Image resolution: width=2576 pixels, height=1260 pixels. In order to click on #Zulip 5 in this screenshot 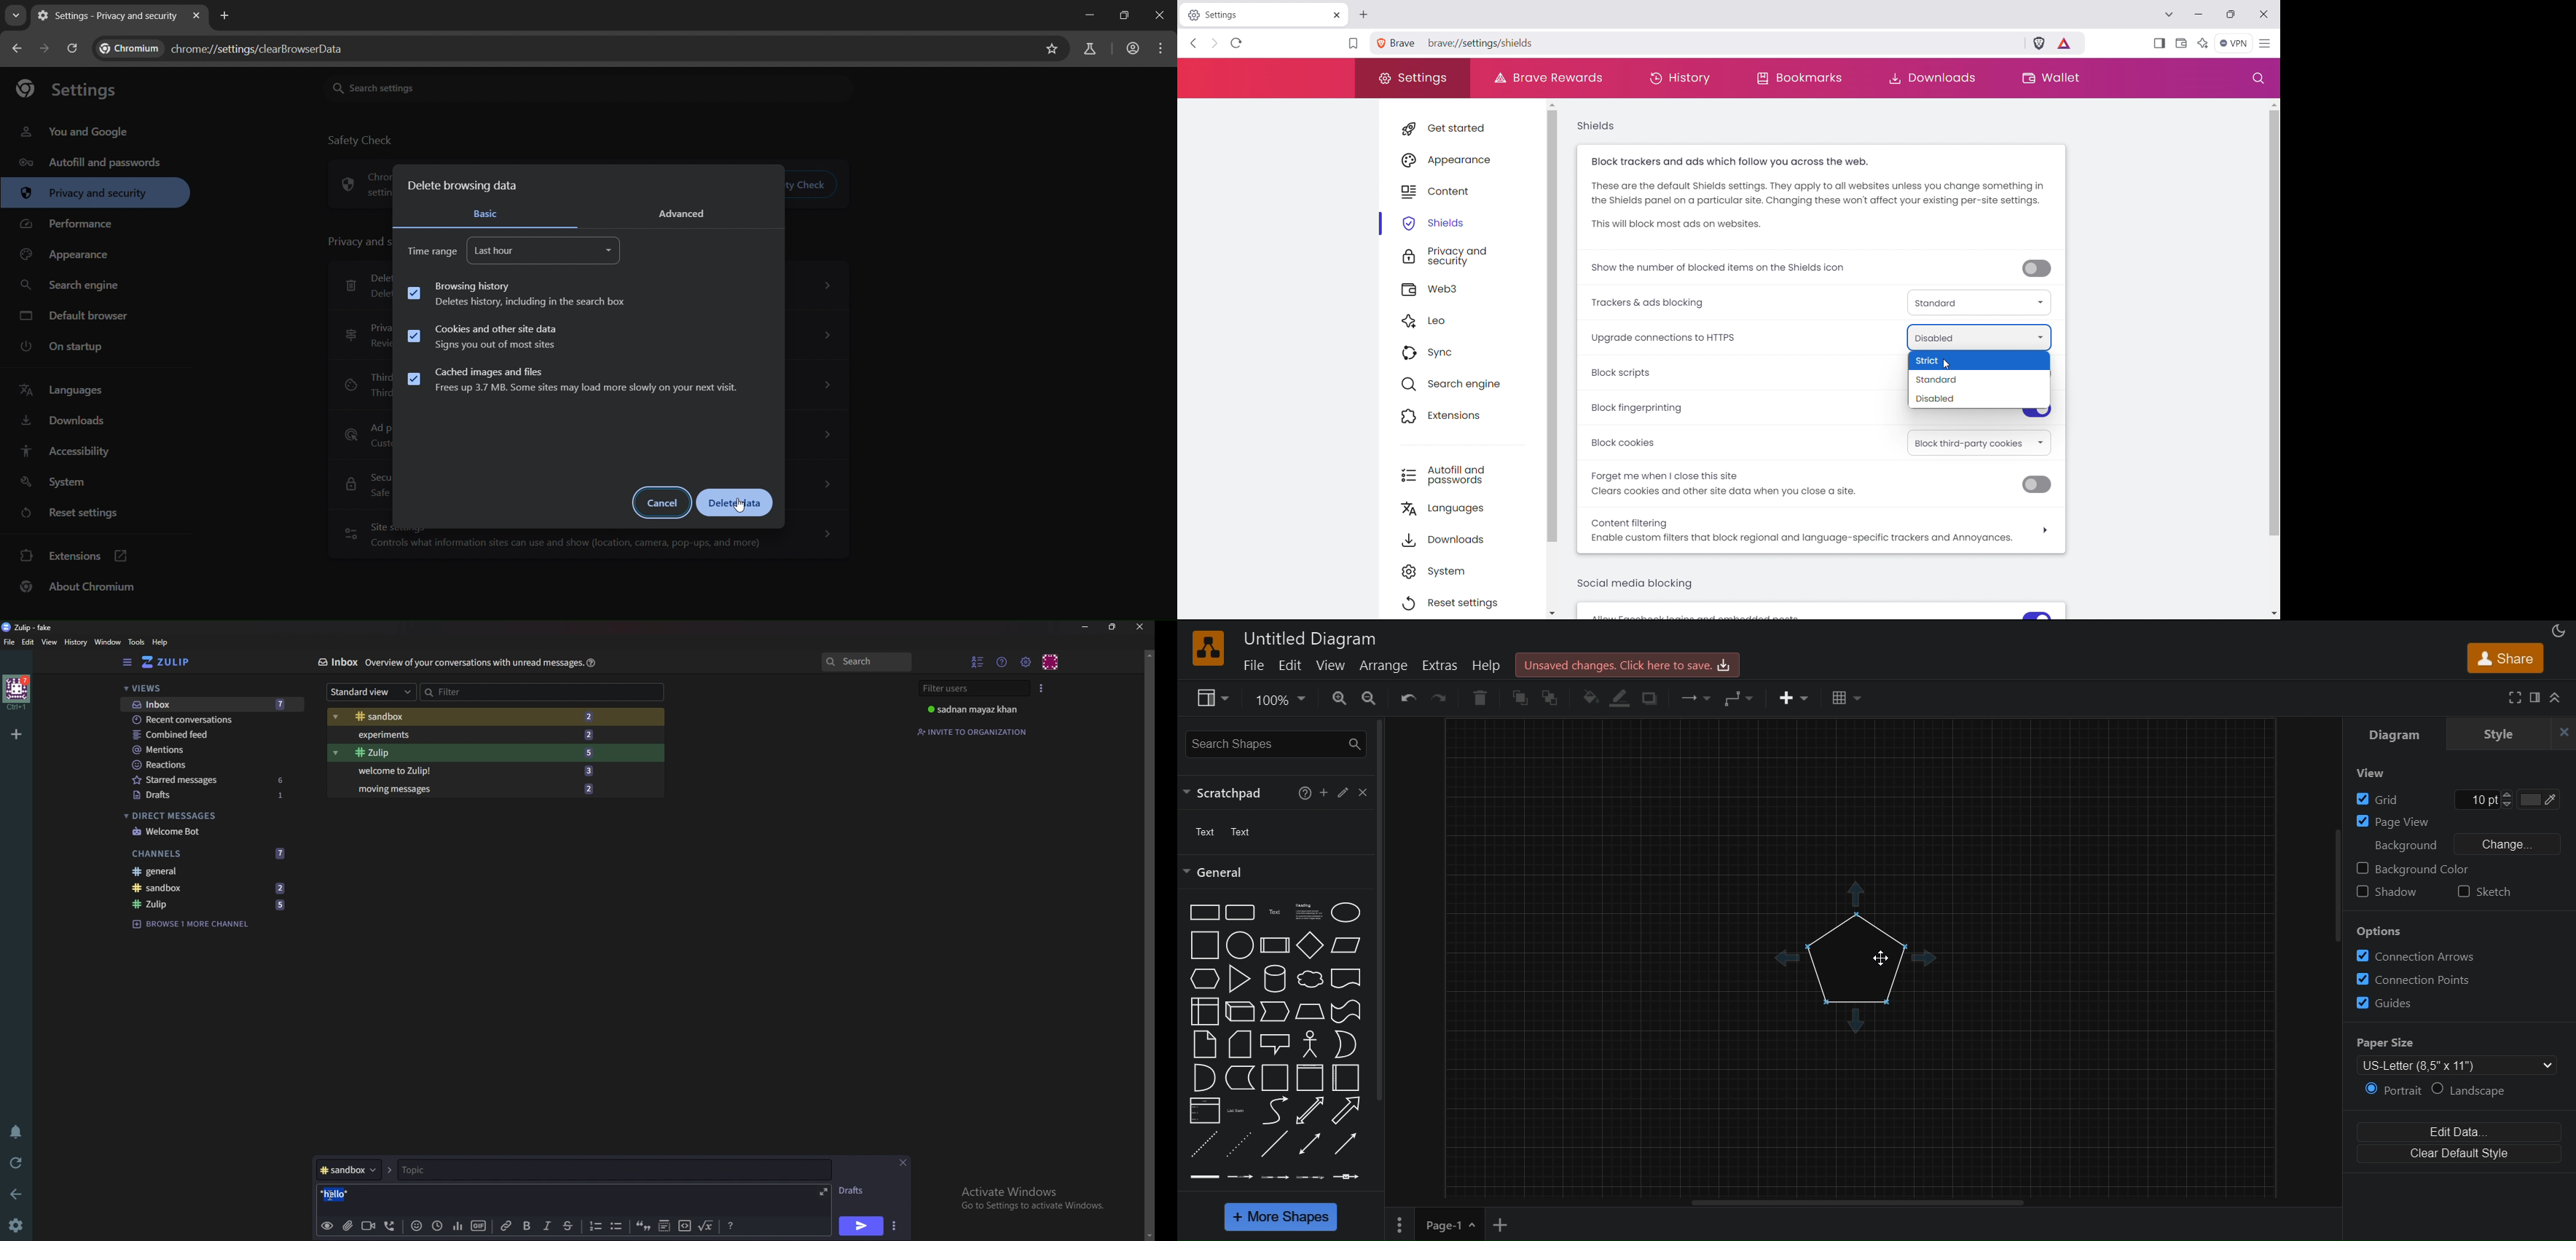, I will do `click(474, 753)`.